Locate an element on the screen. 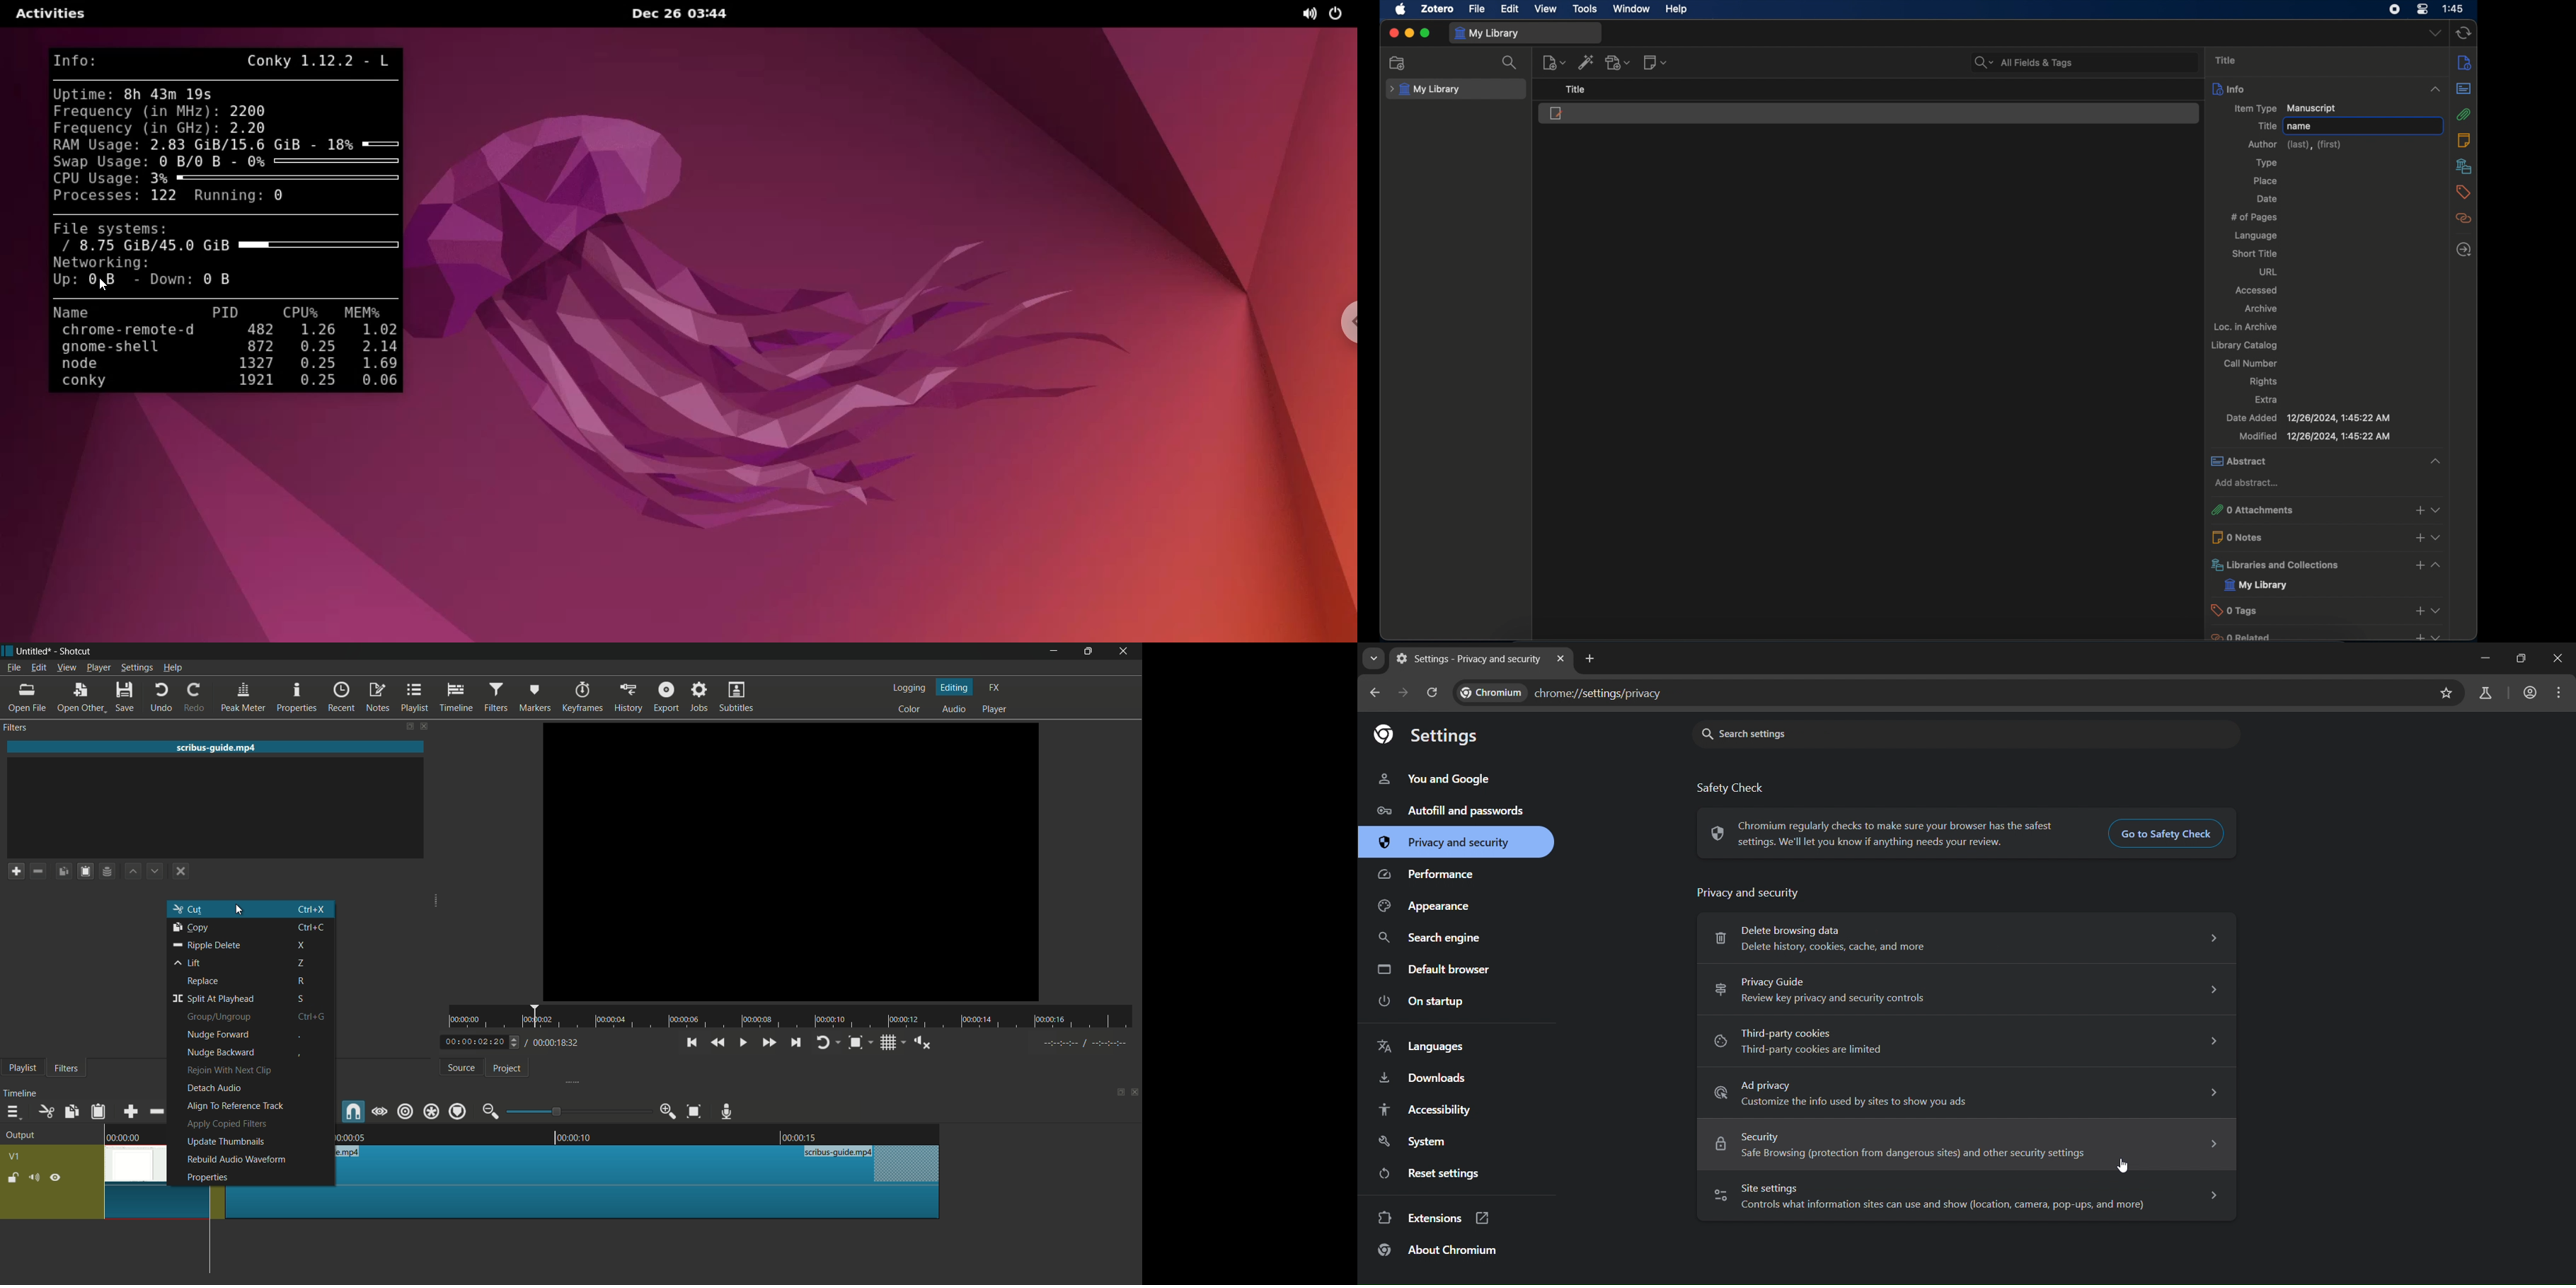 The image size is (2576, 1288). quickly play forward is located at coordinates (770, 1042).